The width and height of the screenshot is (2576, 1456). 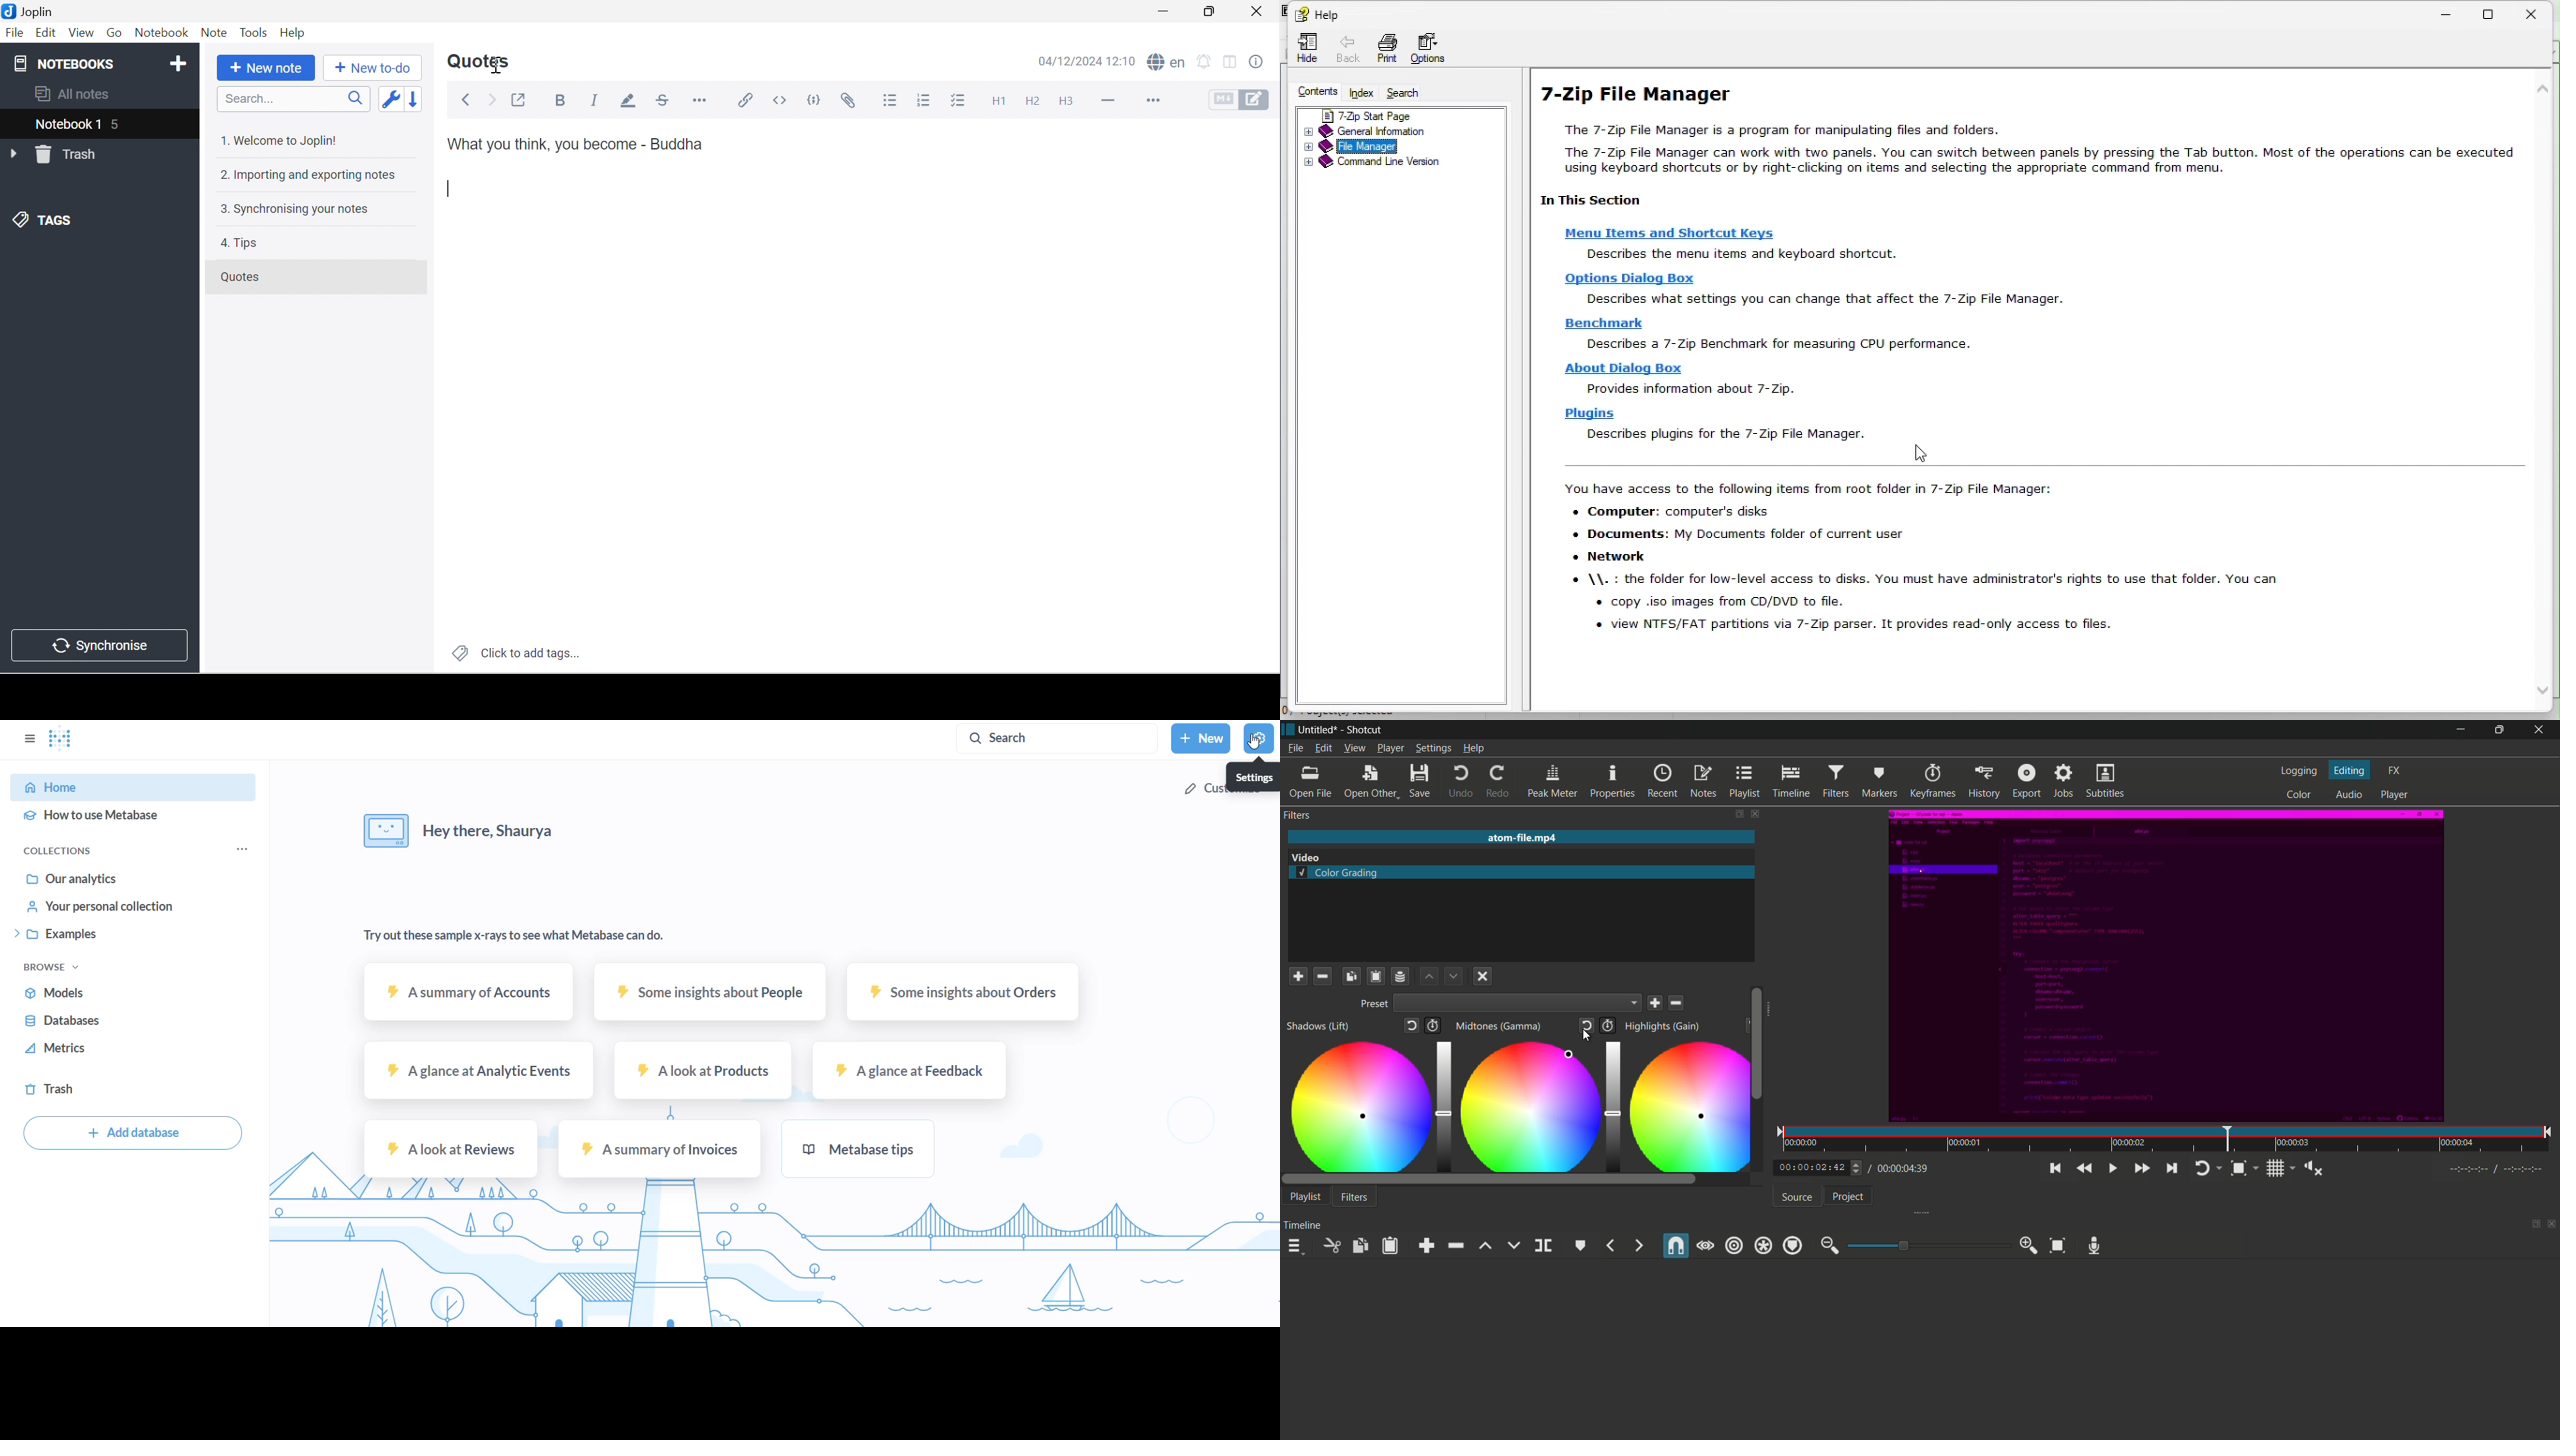 I want to click on COLLECTIONS, so click(x=62, y=850).